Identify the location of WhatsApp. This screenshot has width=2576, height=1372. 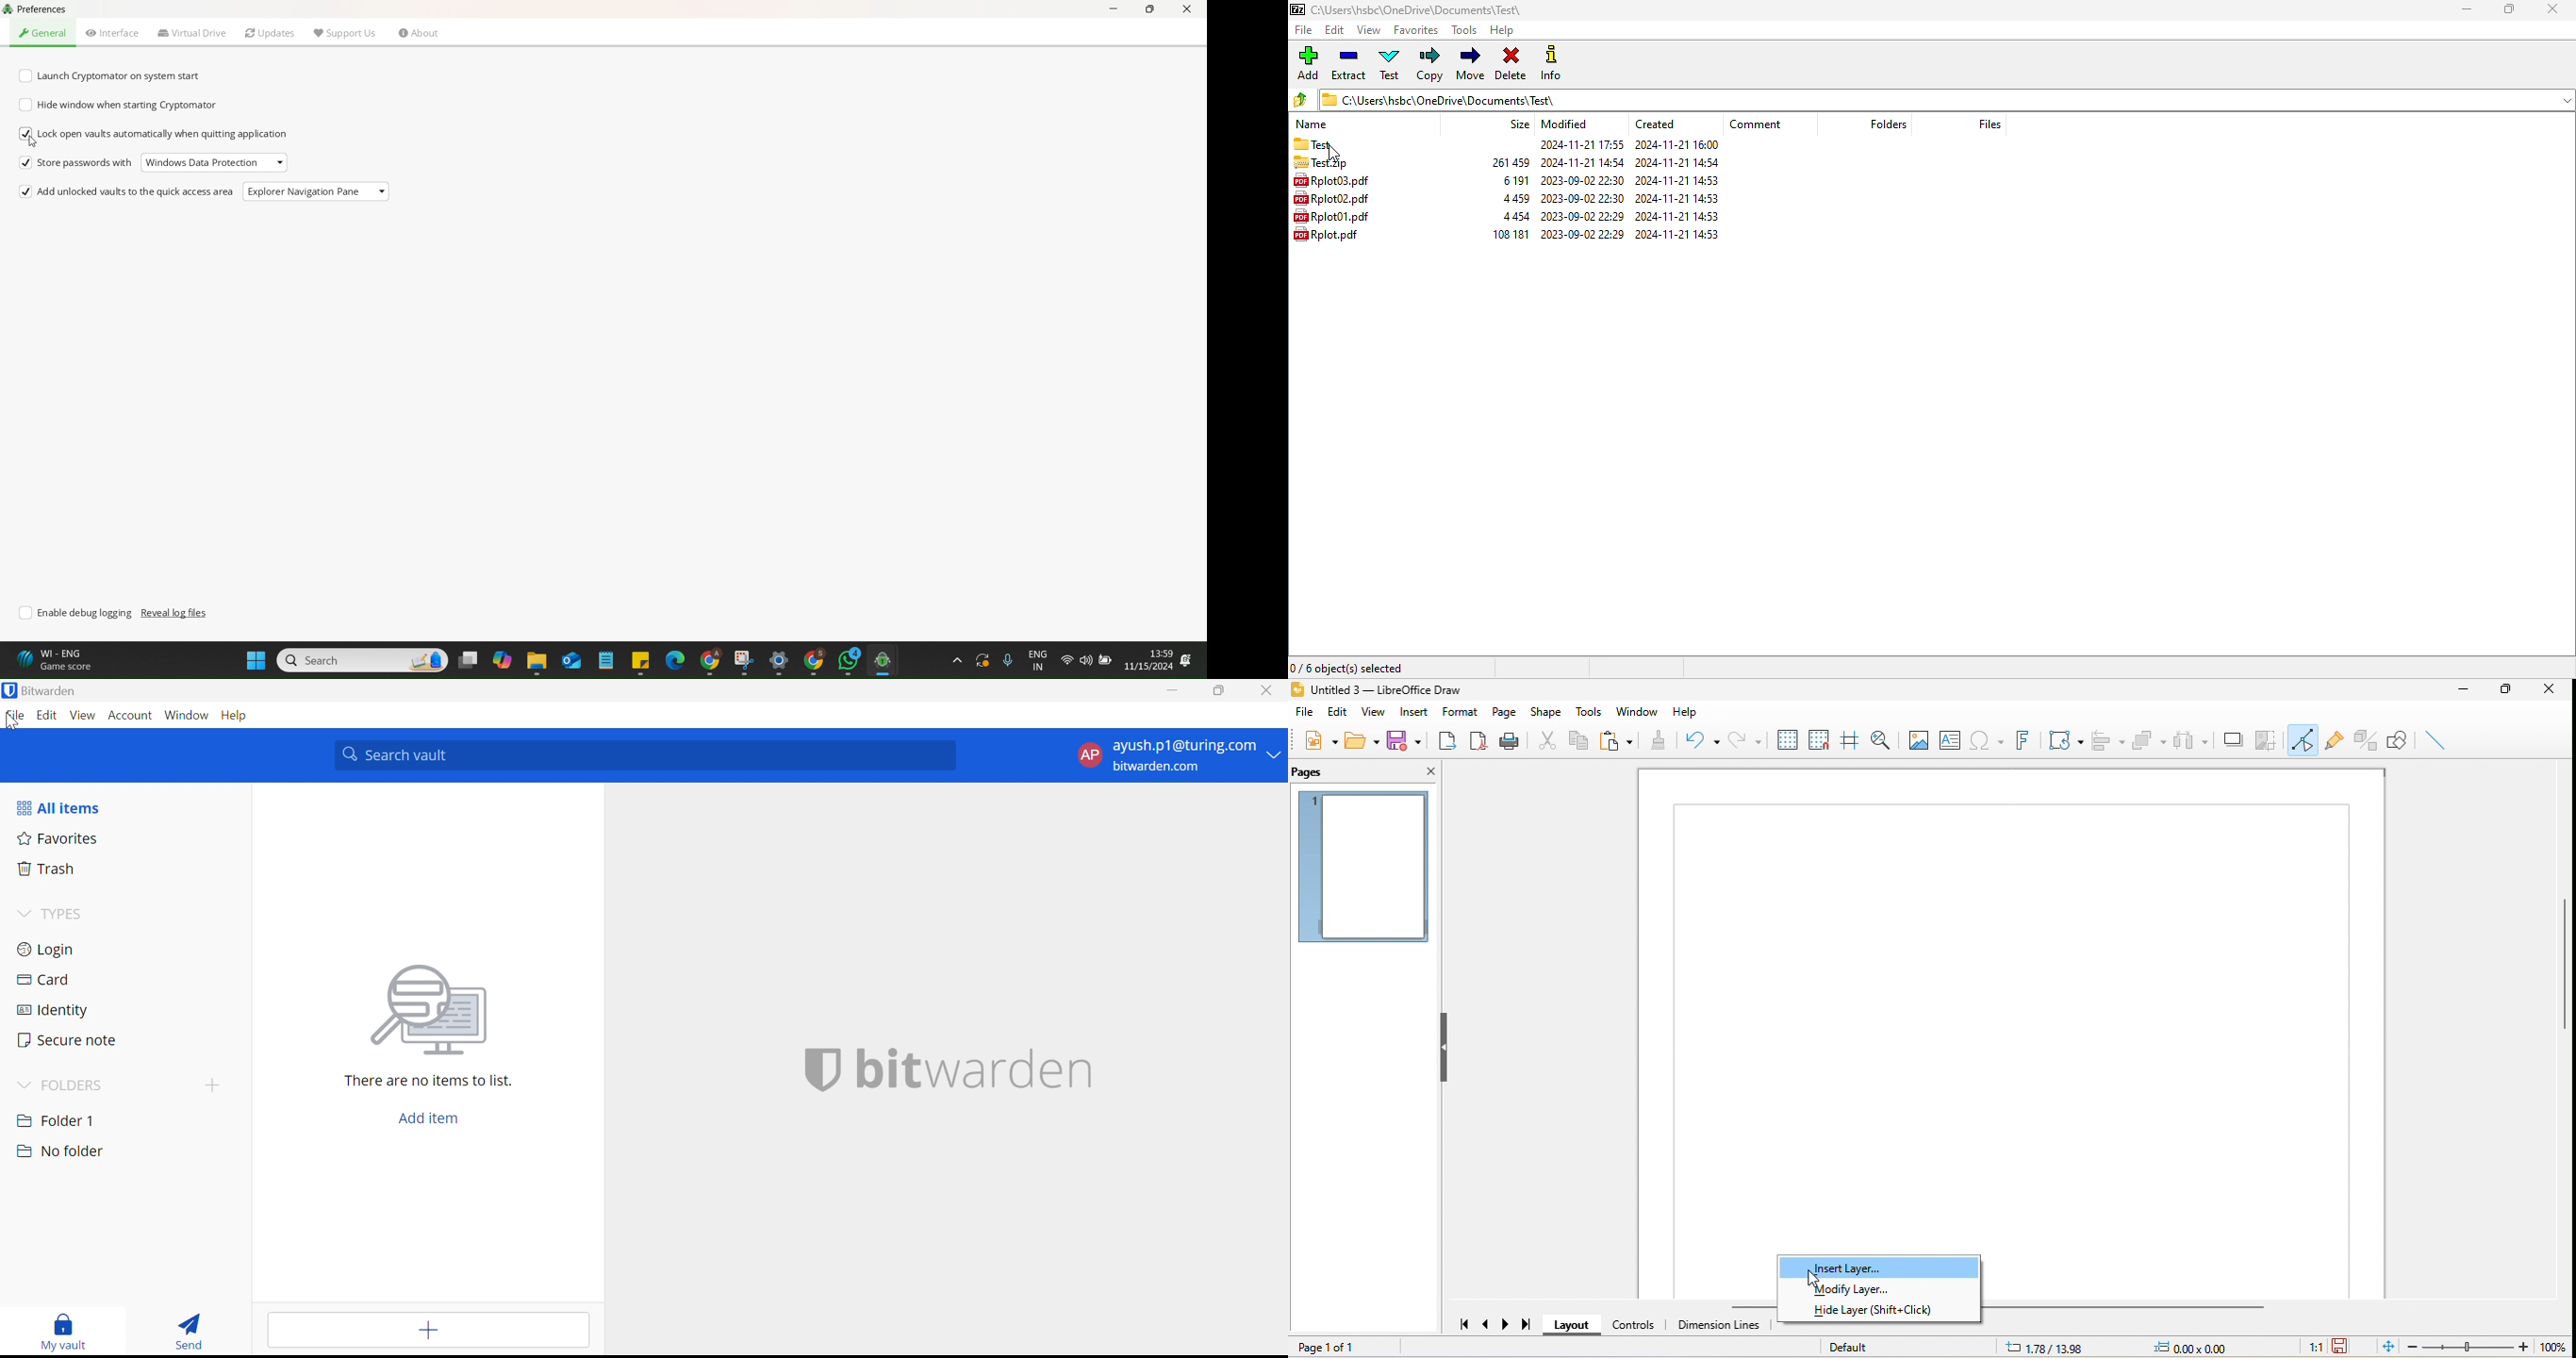
(849, 660).